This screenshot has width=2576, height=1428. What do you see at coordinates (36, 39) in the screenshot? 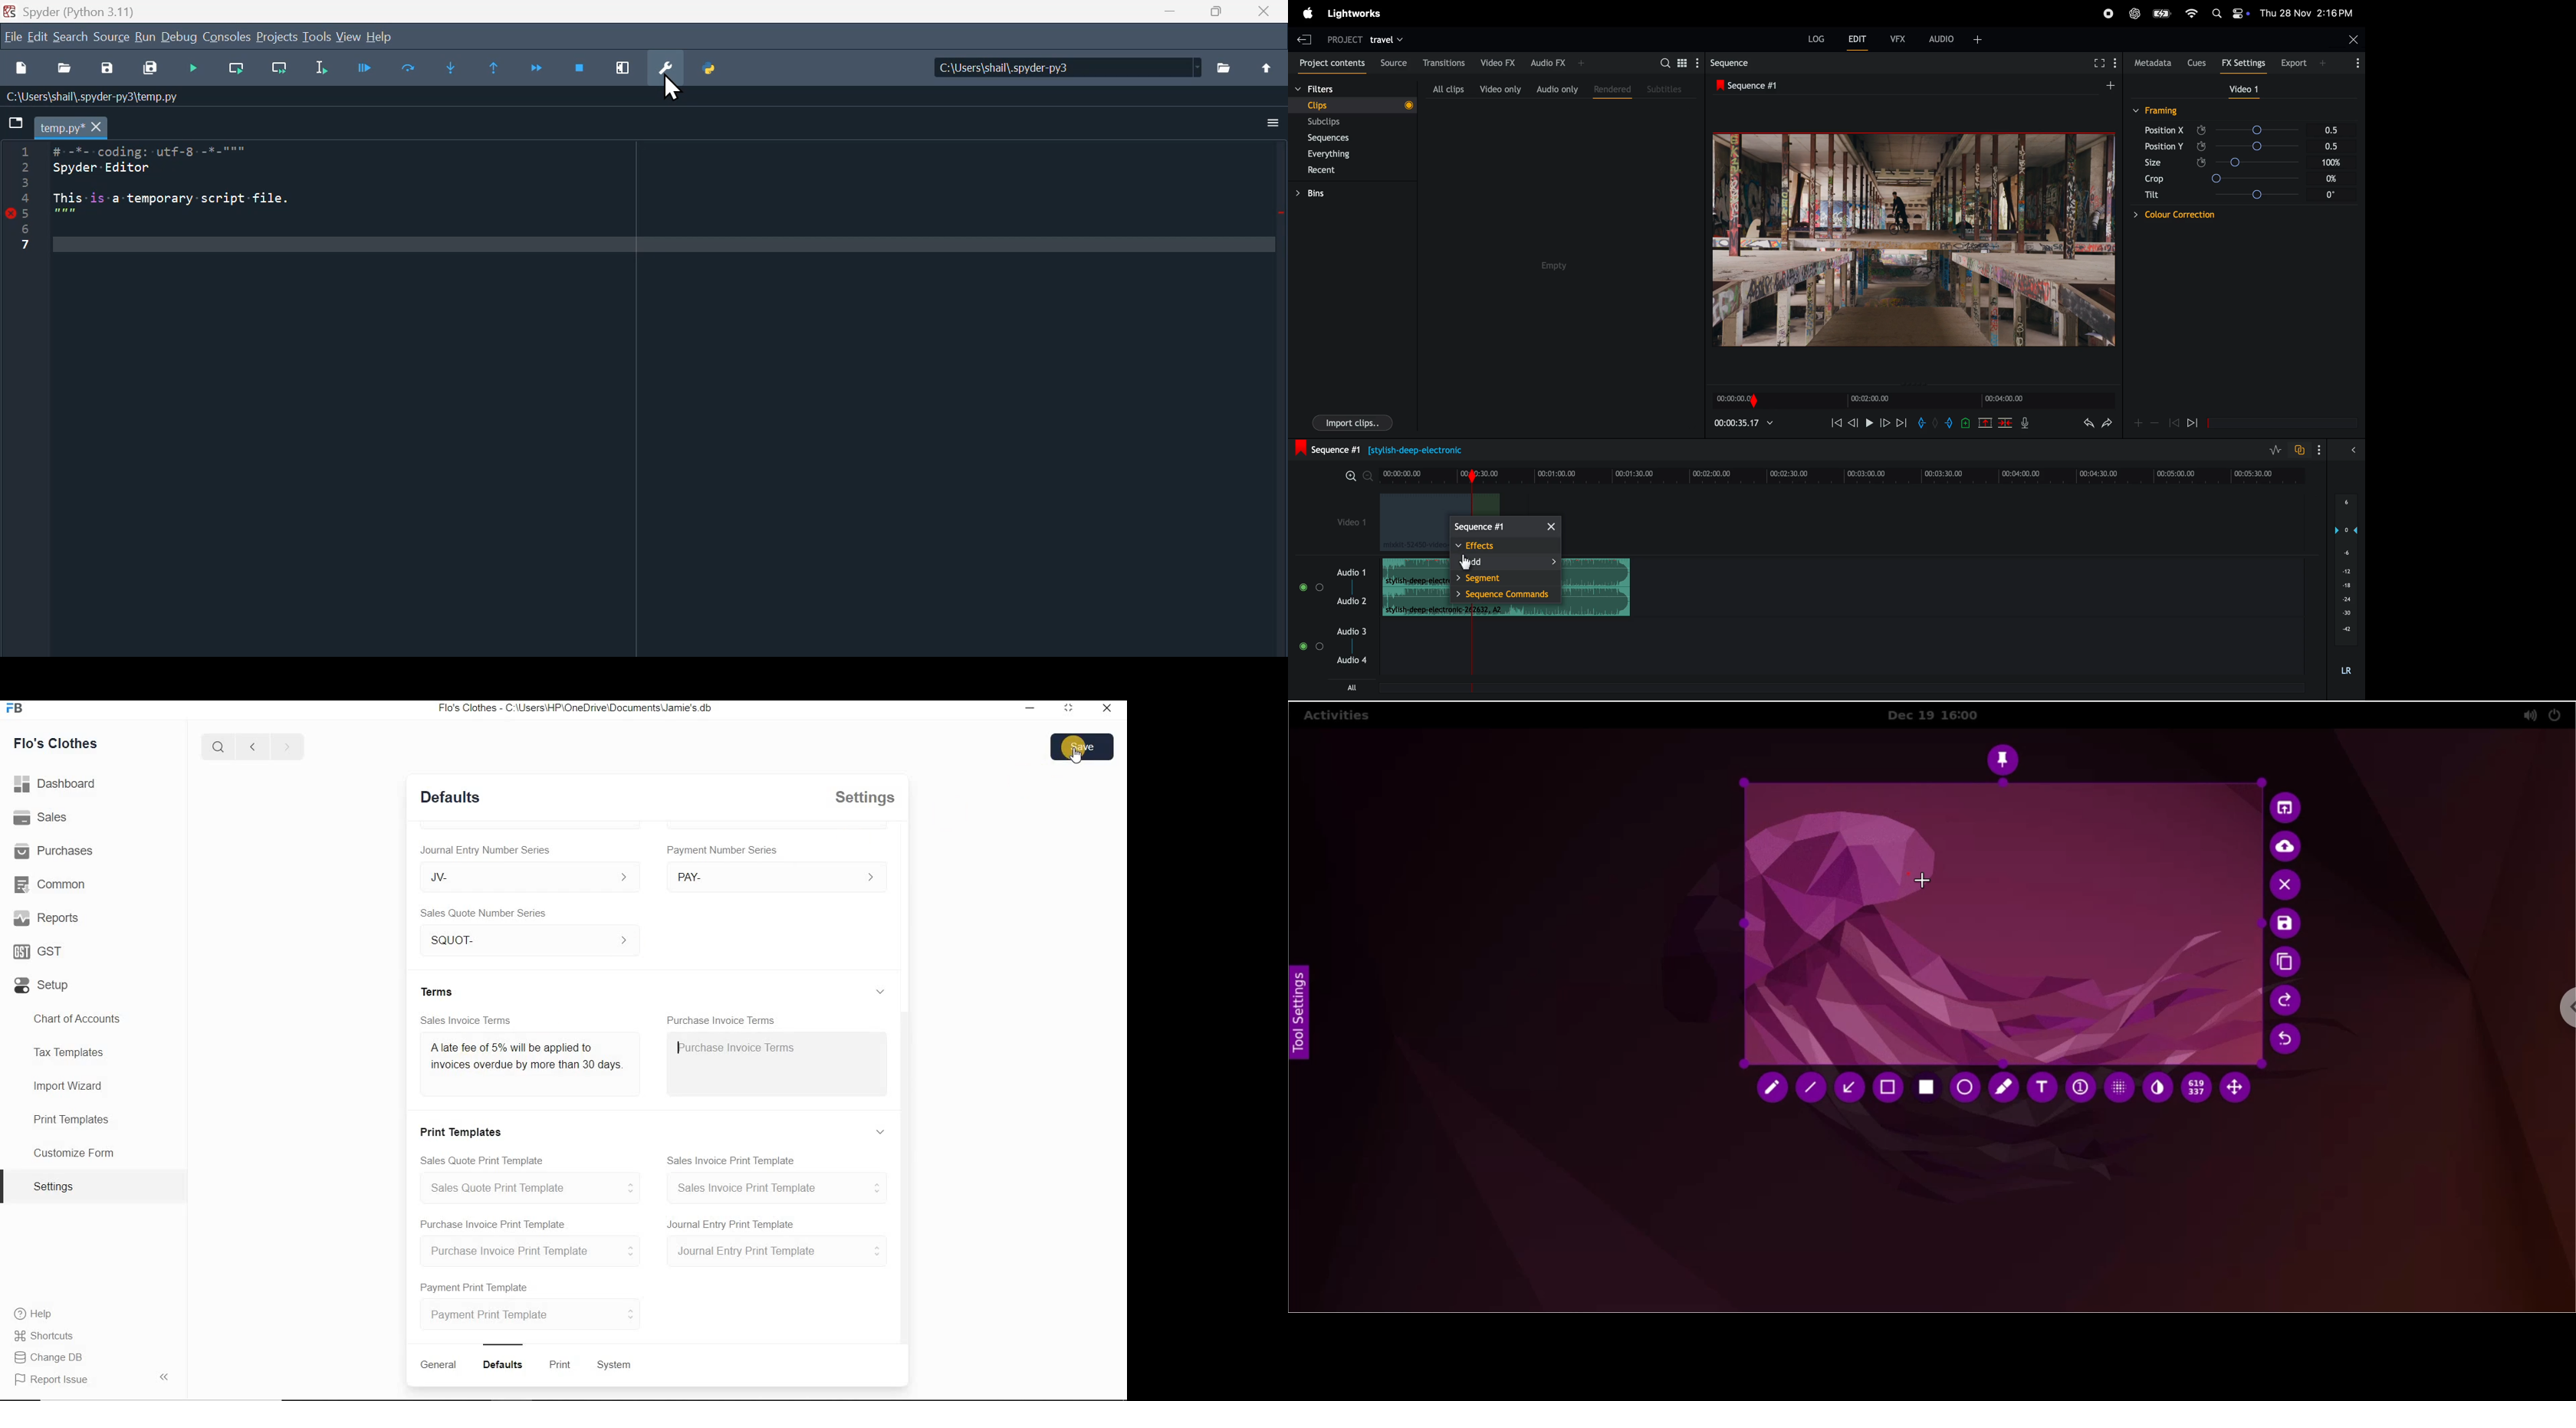
I see `Edit` at bounding box center [36, 39].